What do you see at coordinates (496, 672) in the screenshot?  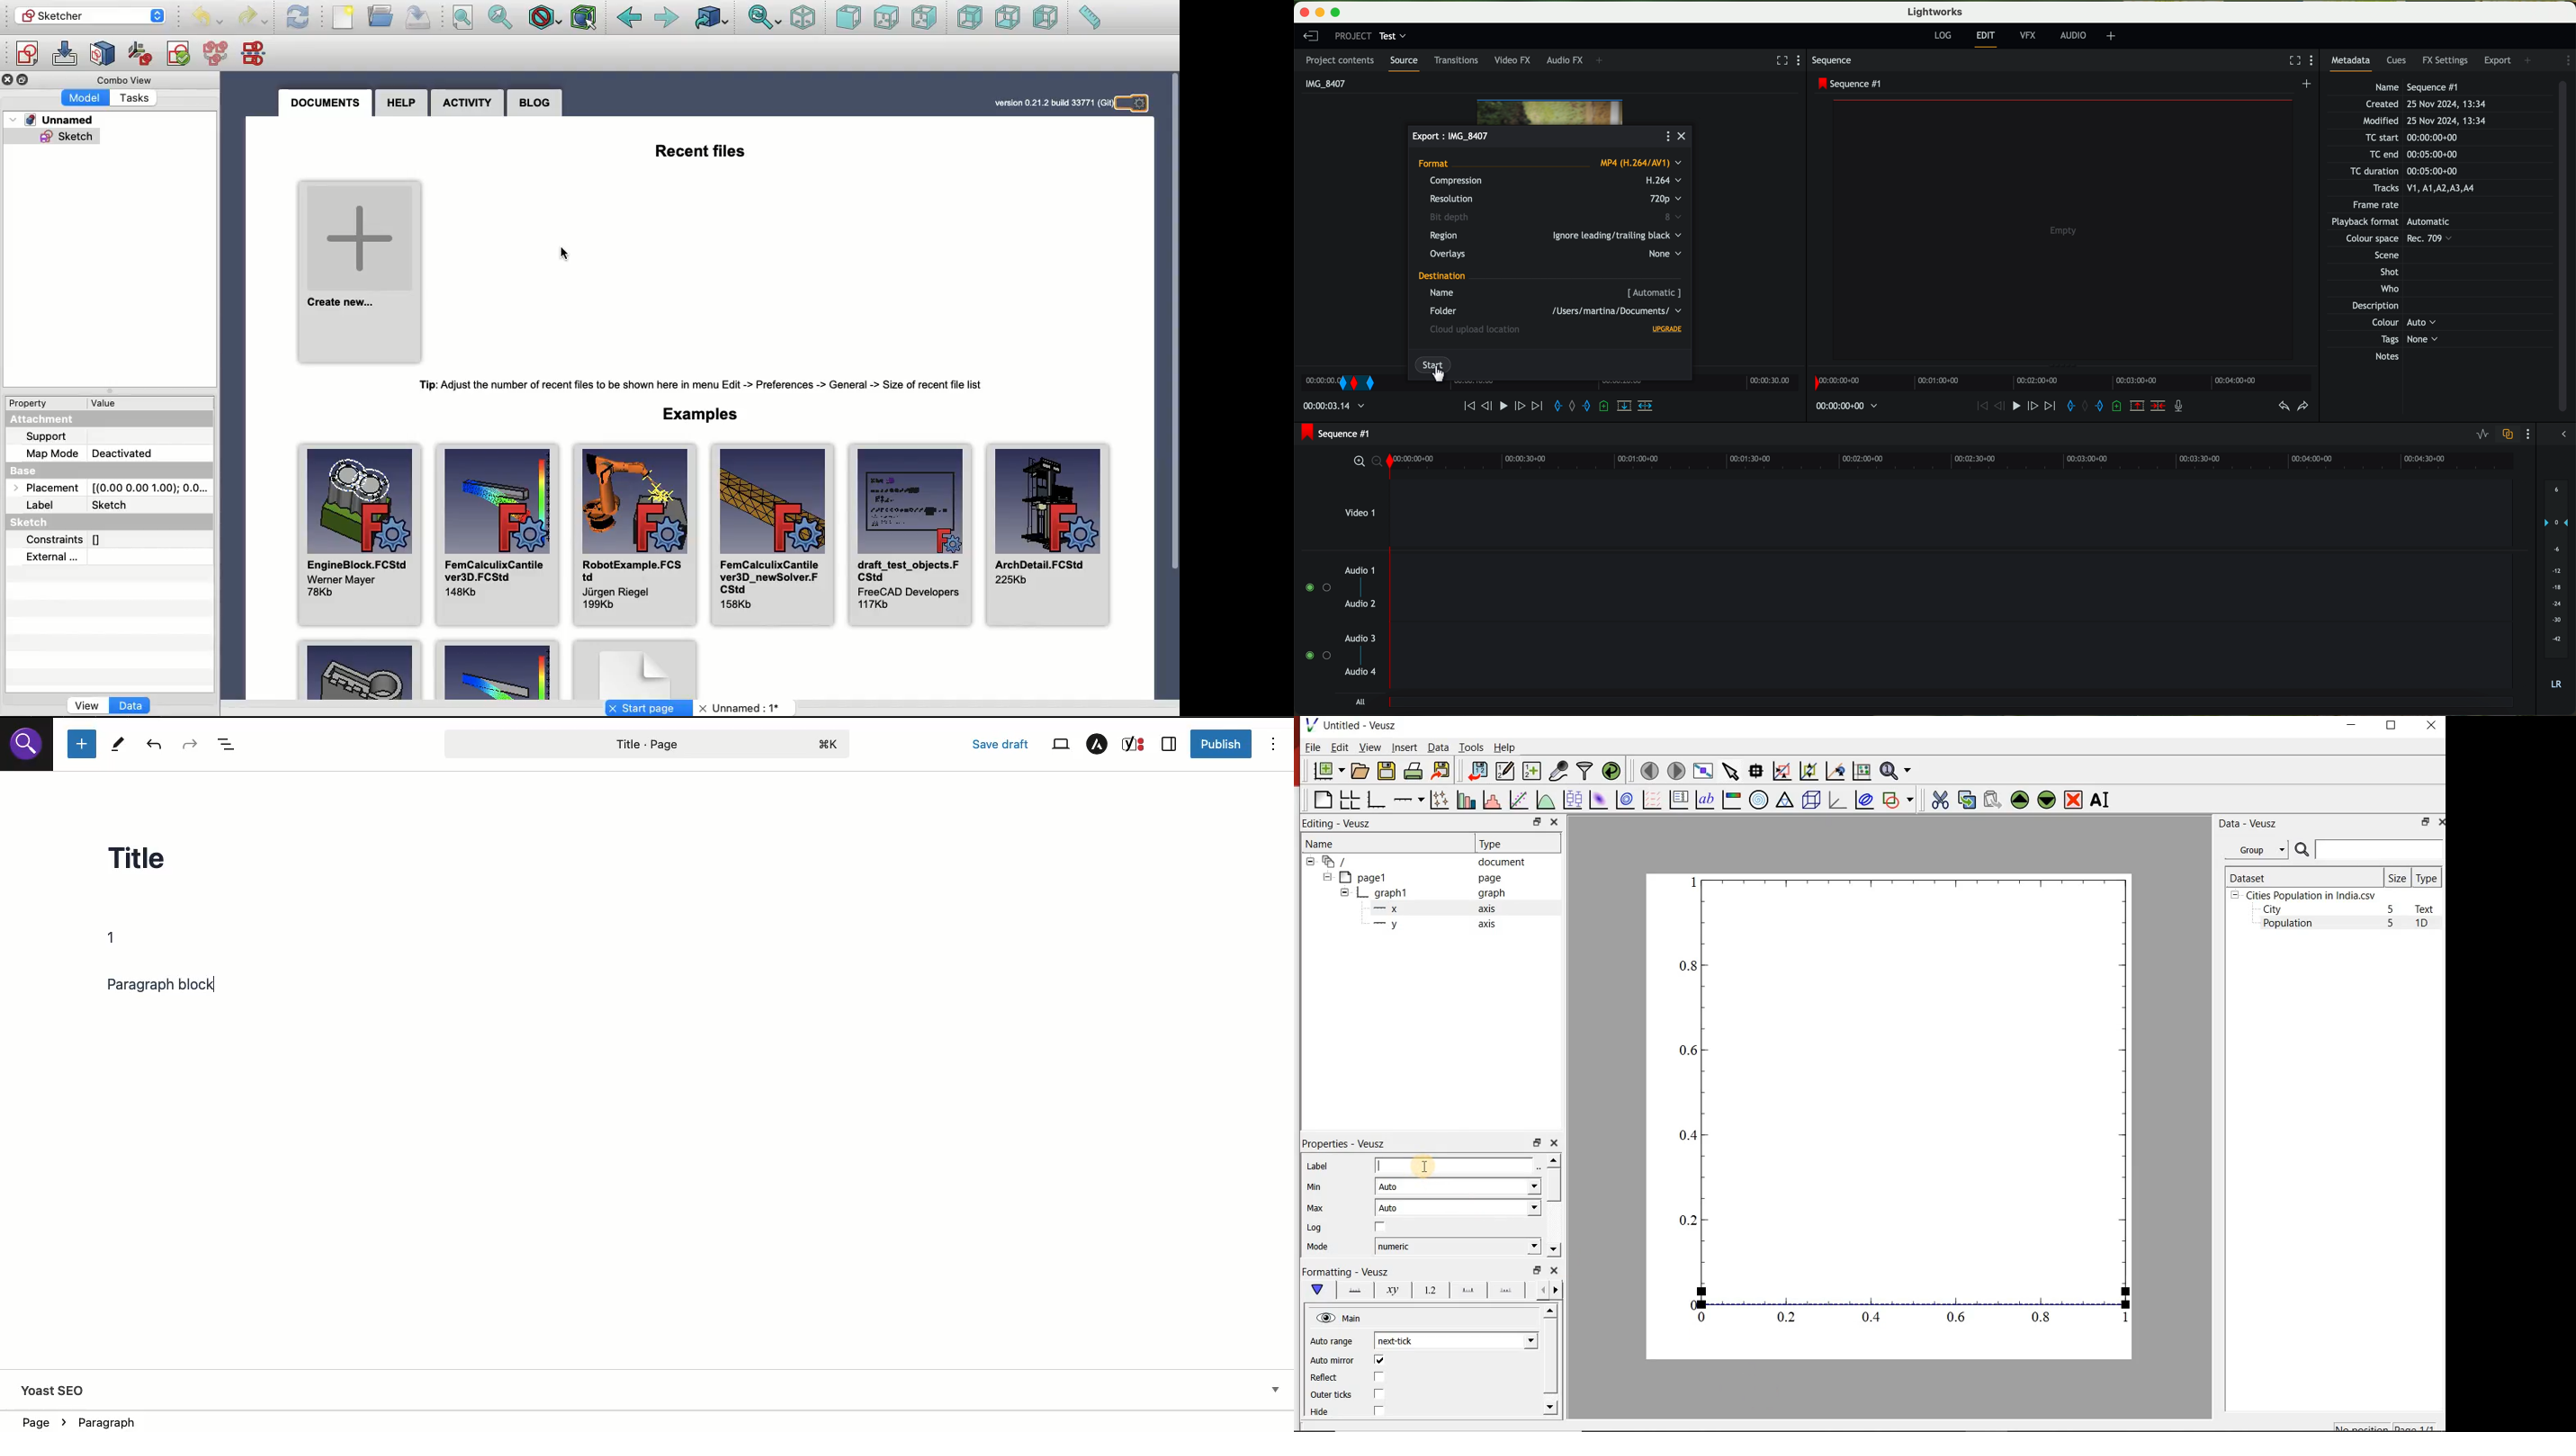 I see `Example 2` at bounding box center [496, 672].